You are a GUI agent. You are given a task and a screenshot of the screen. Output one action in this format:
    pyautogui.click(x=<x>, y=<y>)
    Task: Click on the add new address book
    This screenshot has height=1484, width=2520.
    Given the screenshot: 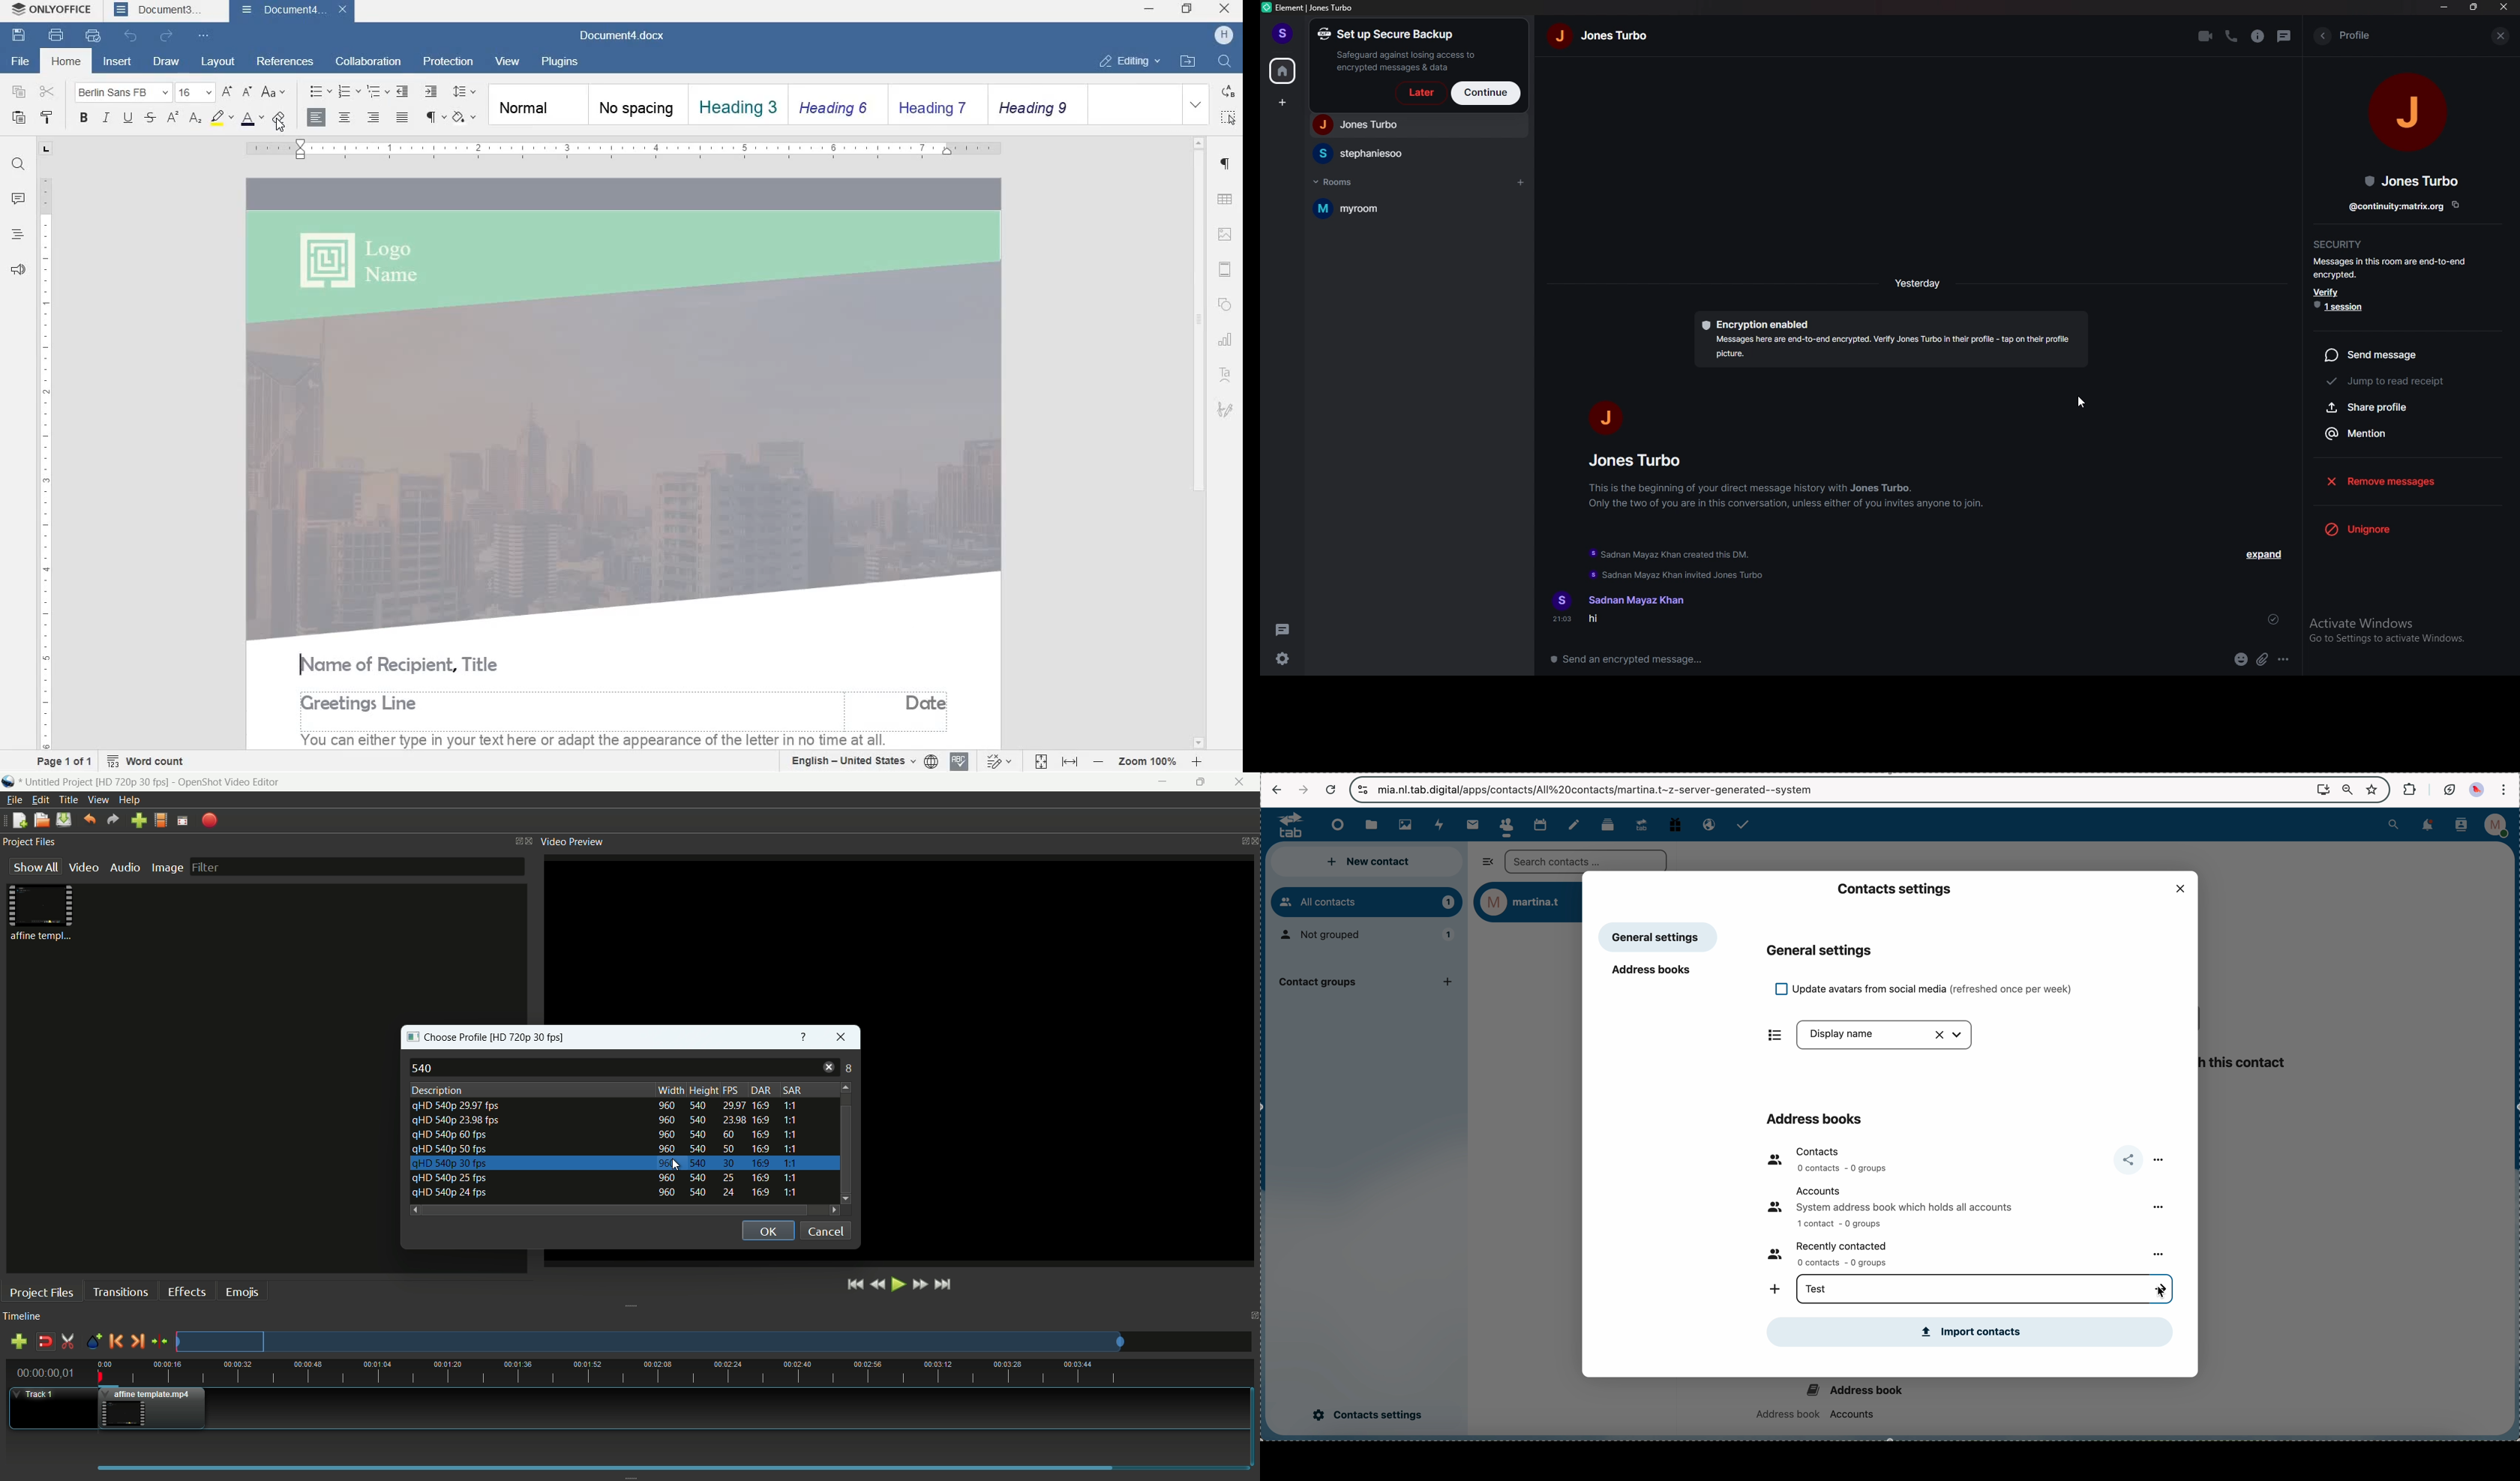 What is the action you would take?
    pyautogui.click(x=1772, y=1291)
    